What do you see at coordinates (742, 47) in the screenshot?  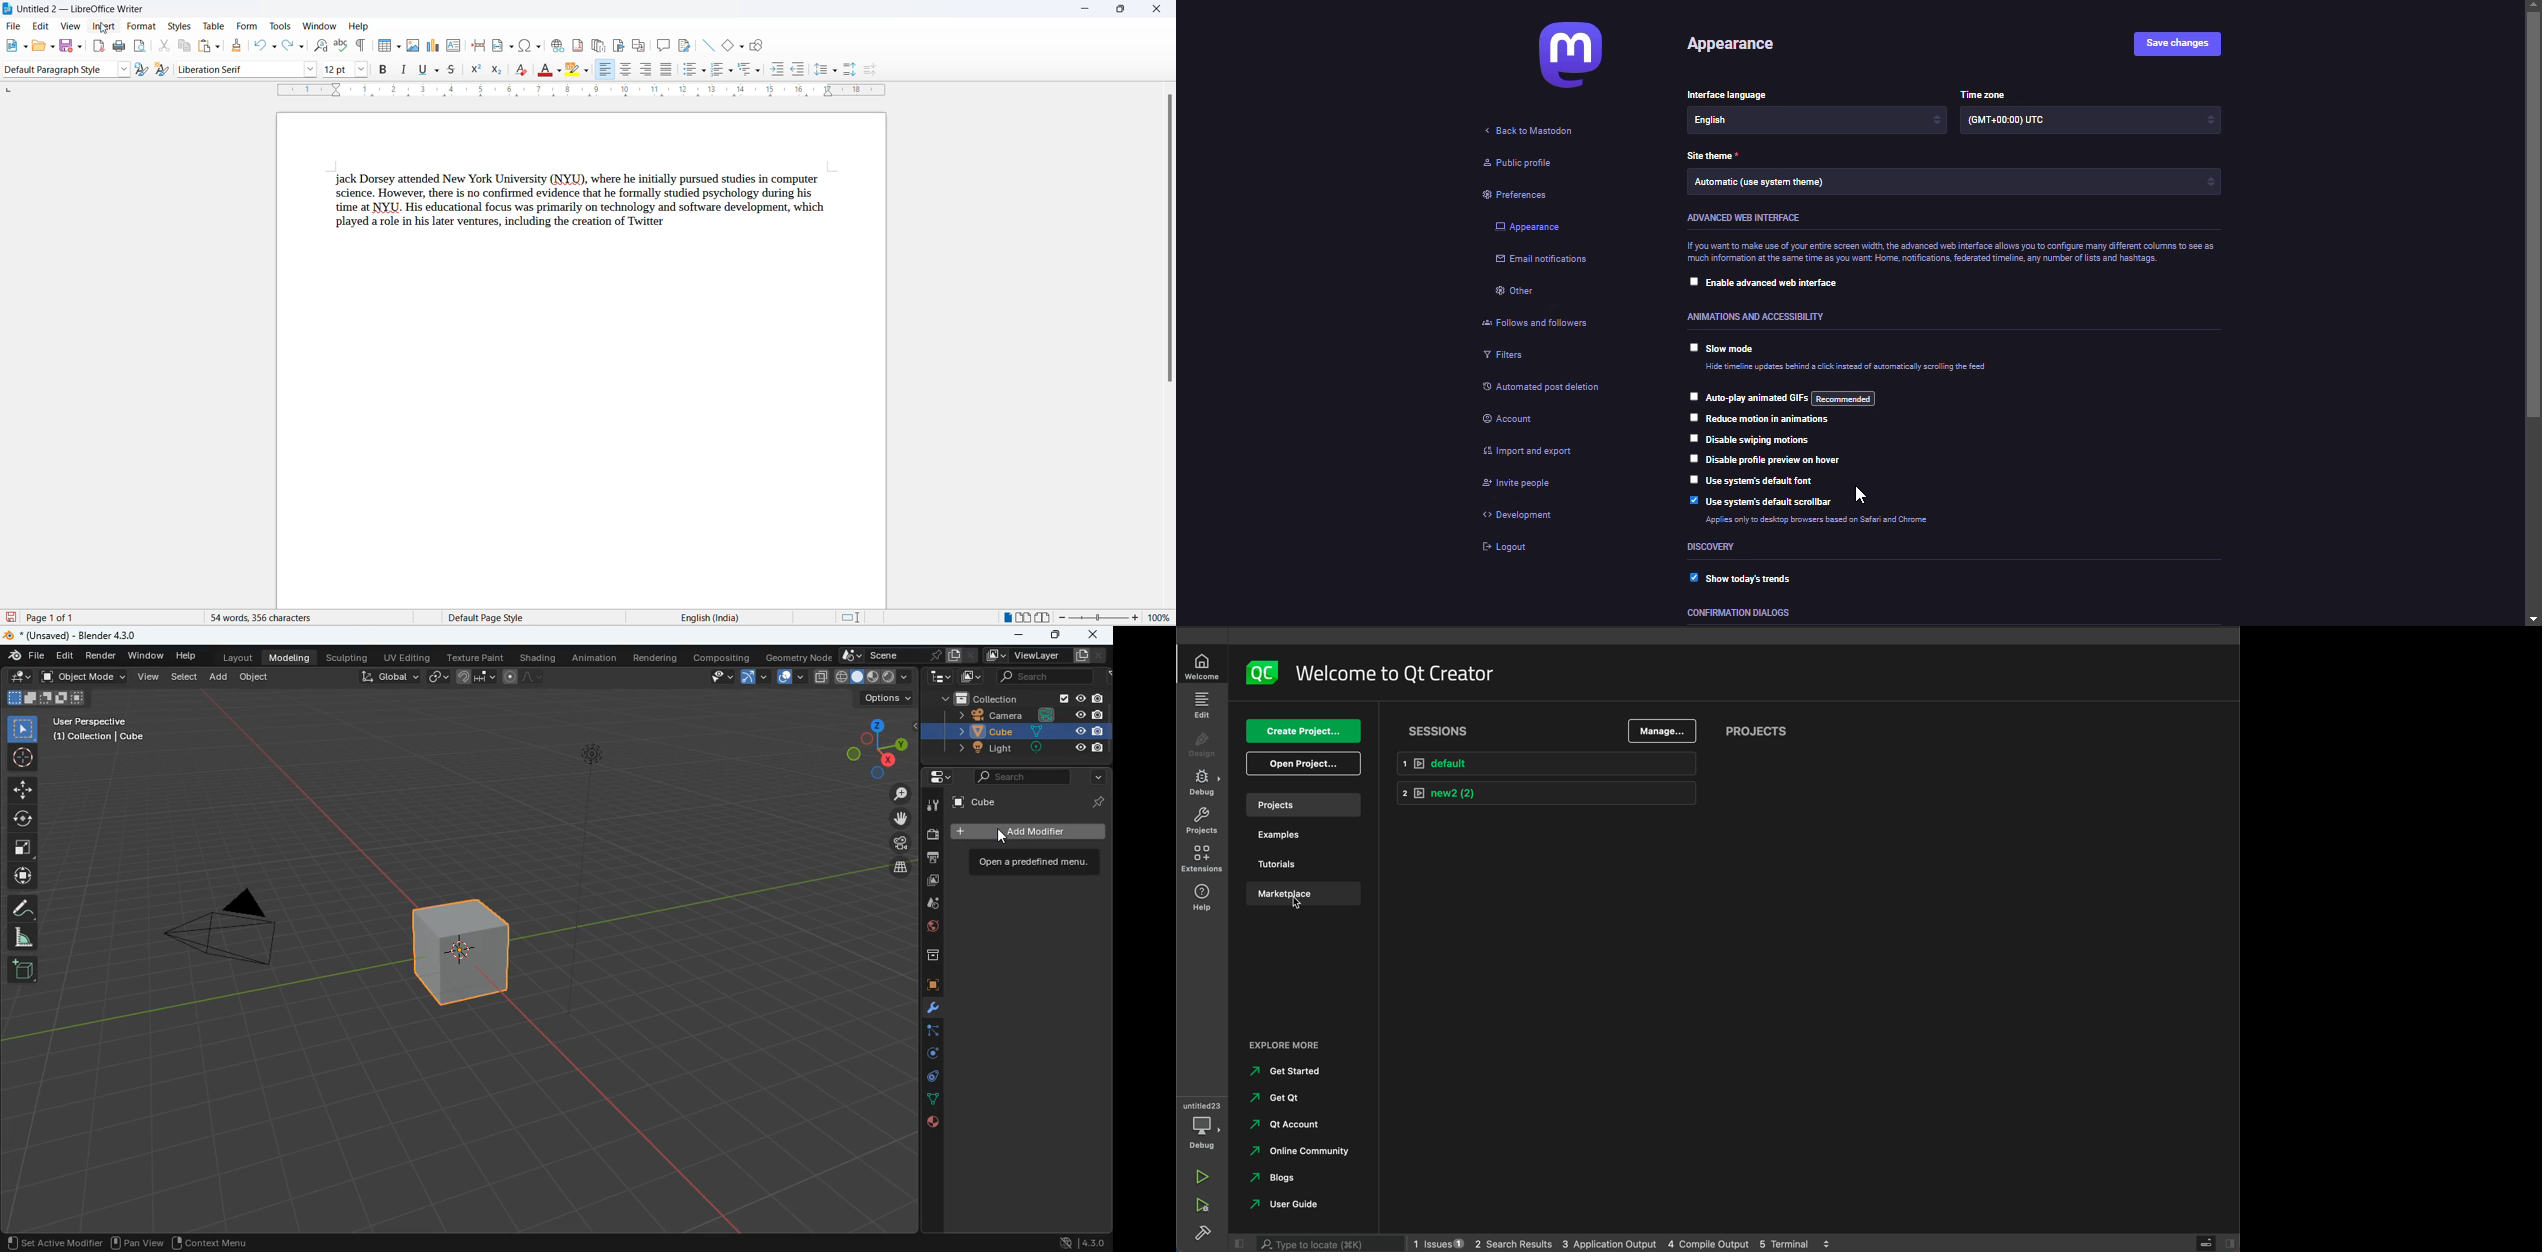 I see `basic shapes options` at bounding box center [742, 47].